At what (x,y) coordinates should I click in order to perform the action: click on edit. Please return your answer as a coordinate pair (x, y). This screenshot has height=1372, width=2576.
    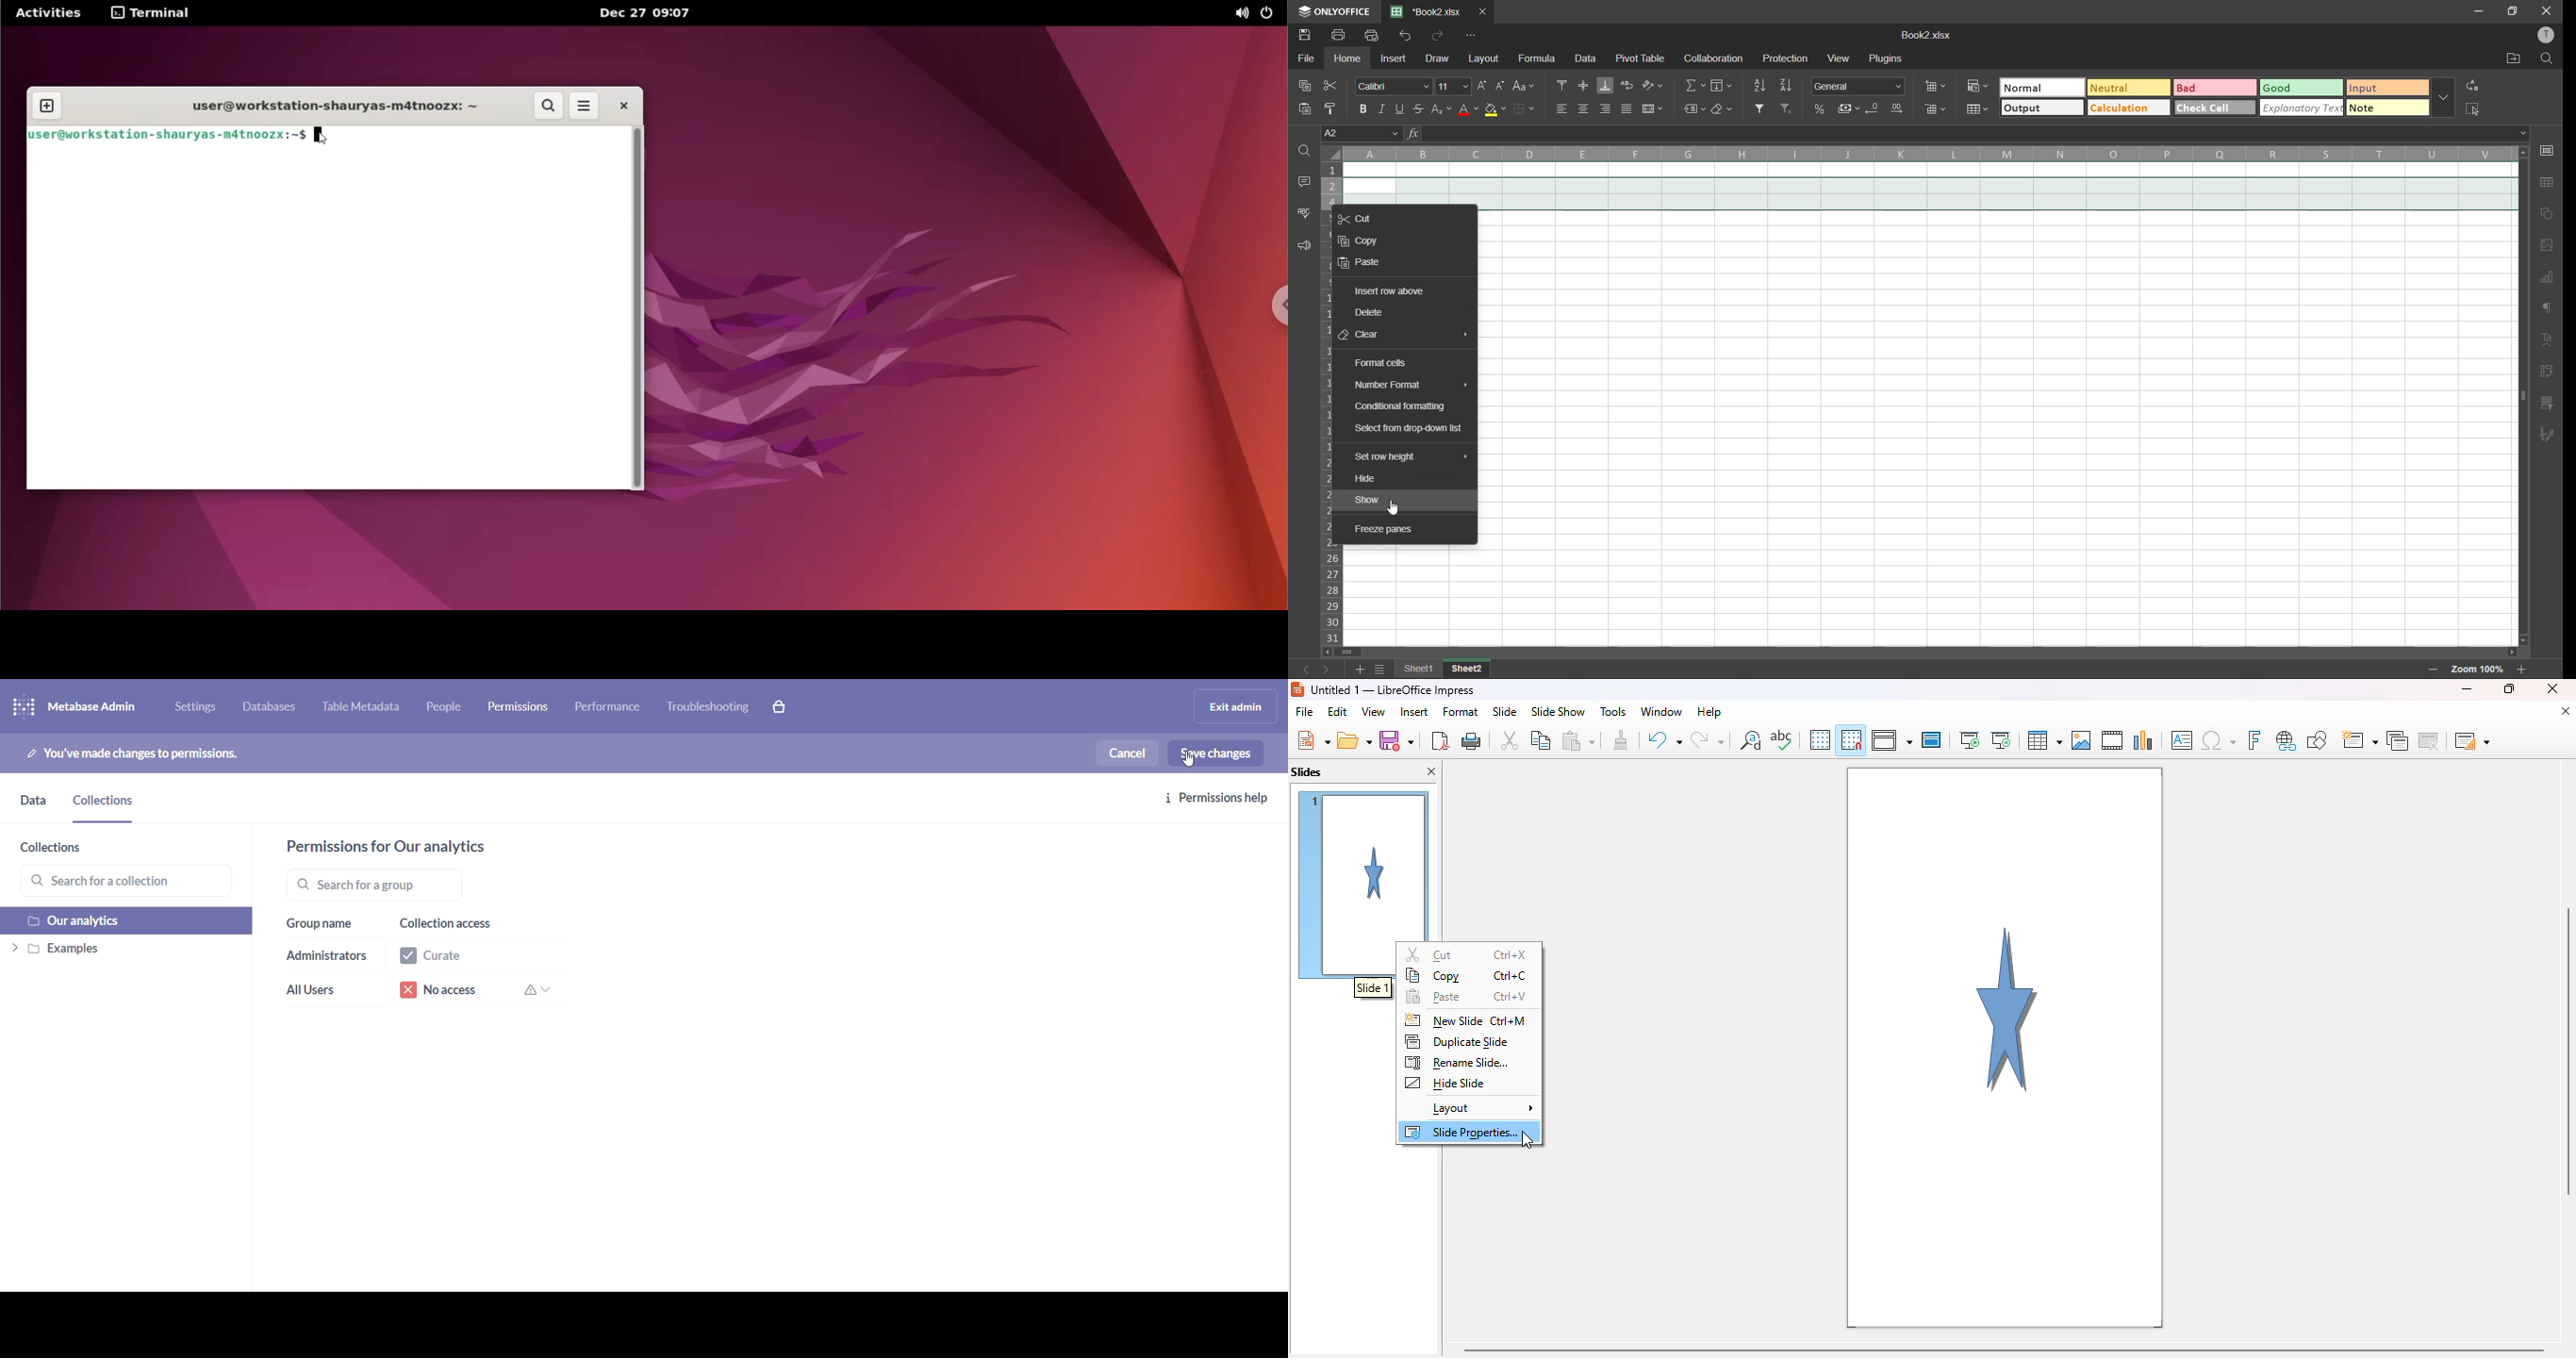
    Looking at the image, I should click on (1338, 712).